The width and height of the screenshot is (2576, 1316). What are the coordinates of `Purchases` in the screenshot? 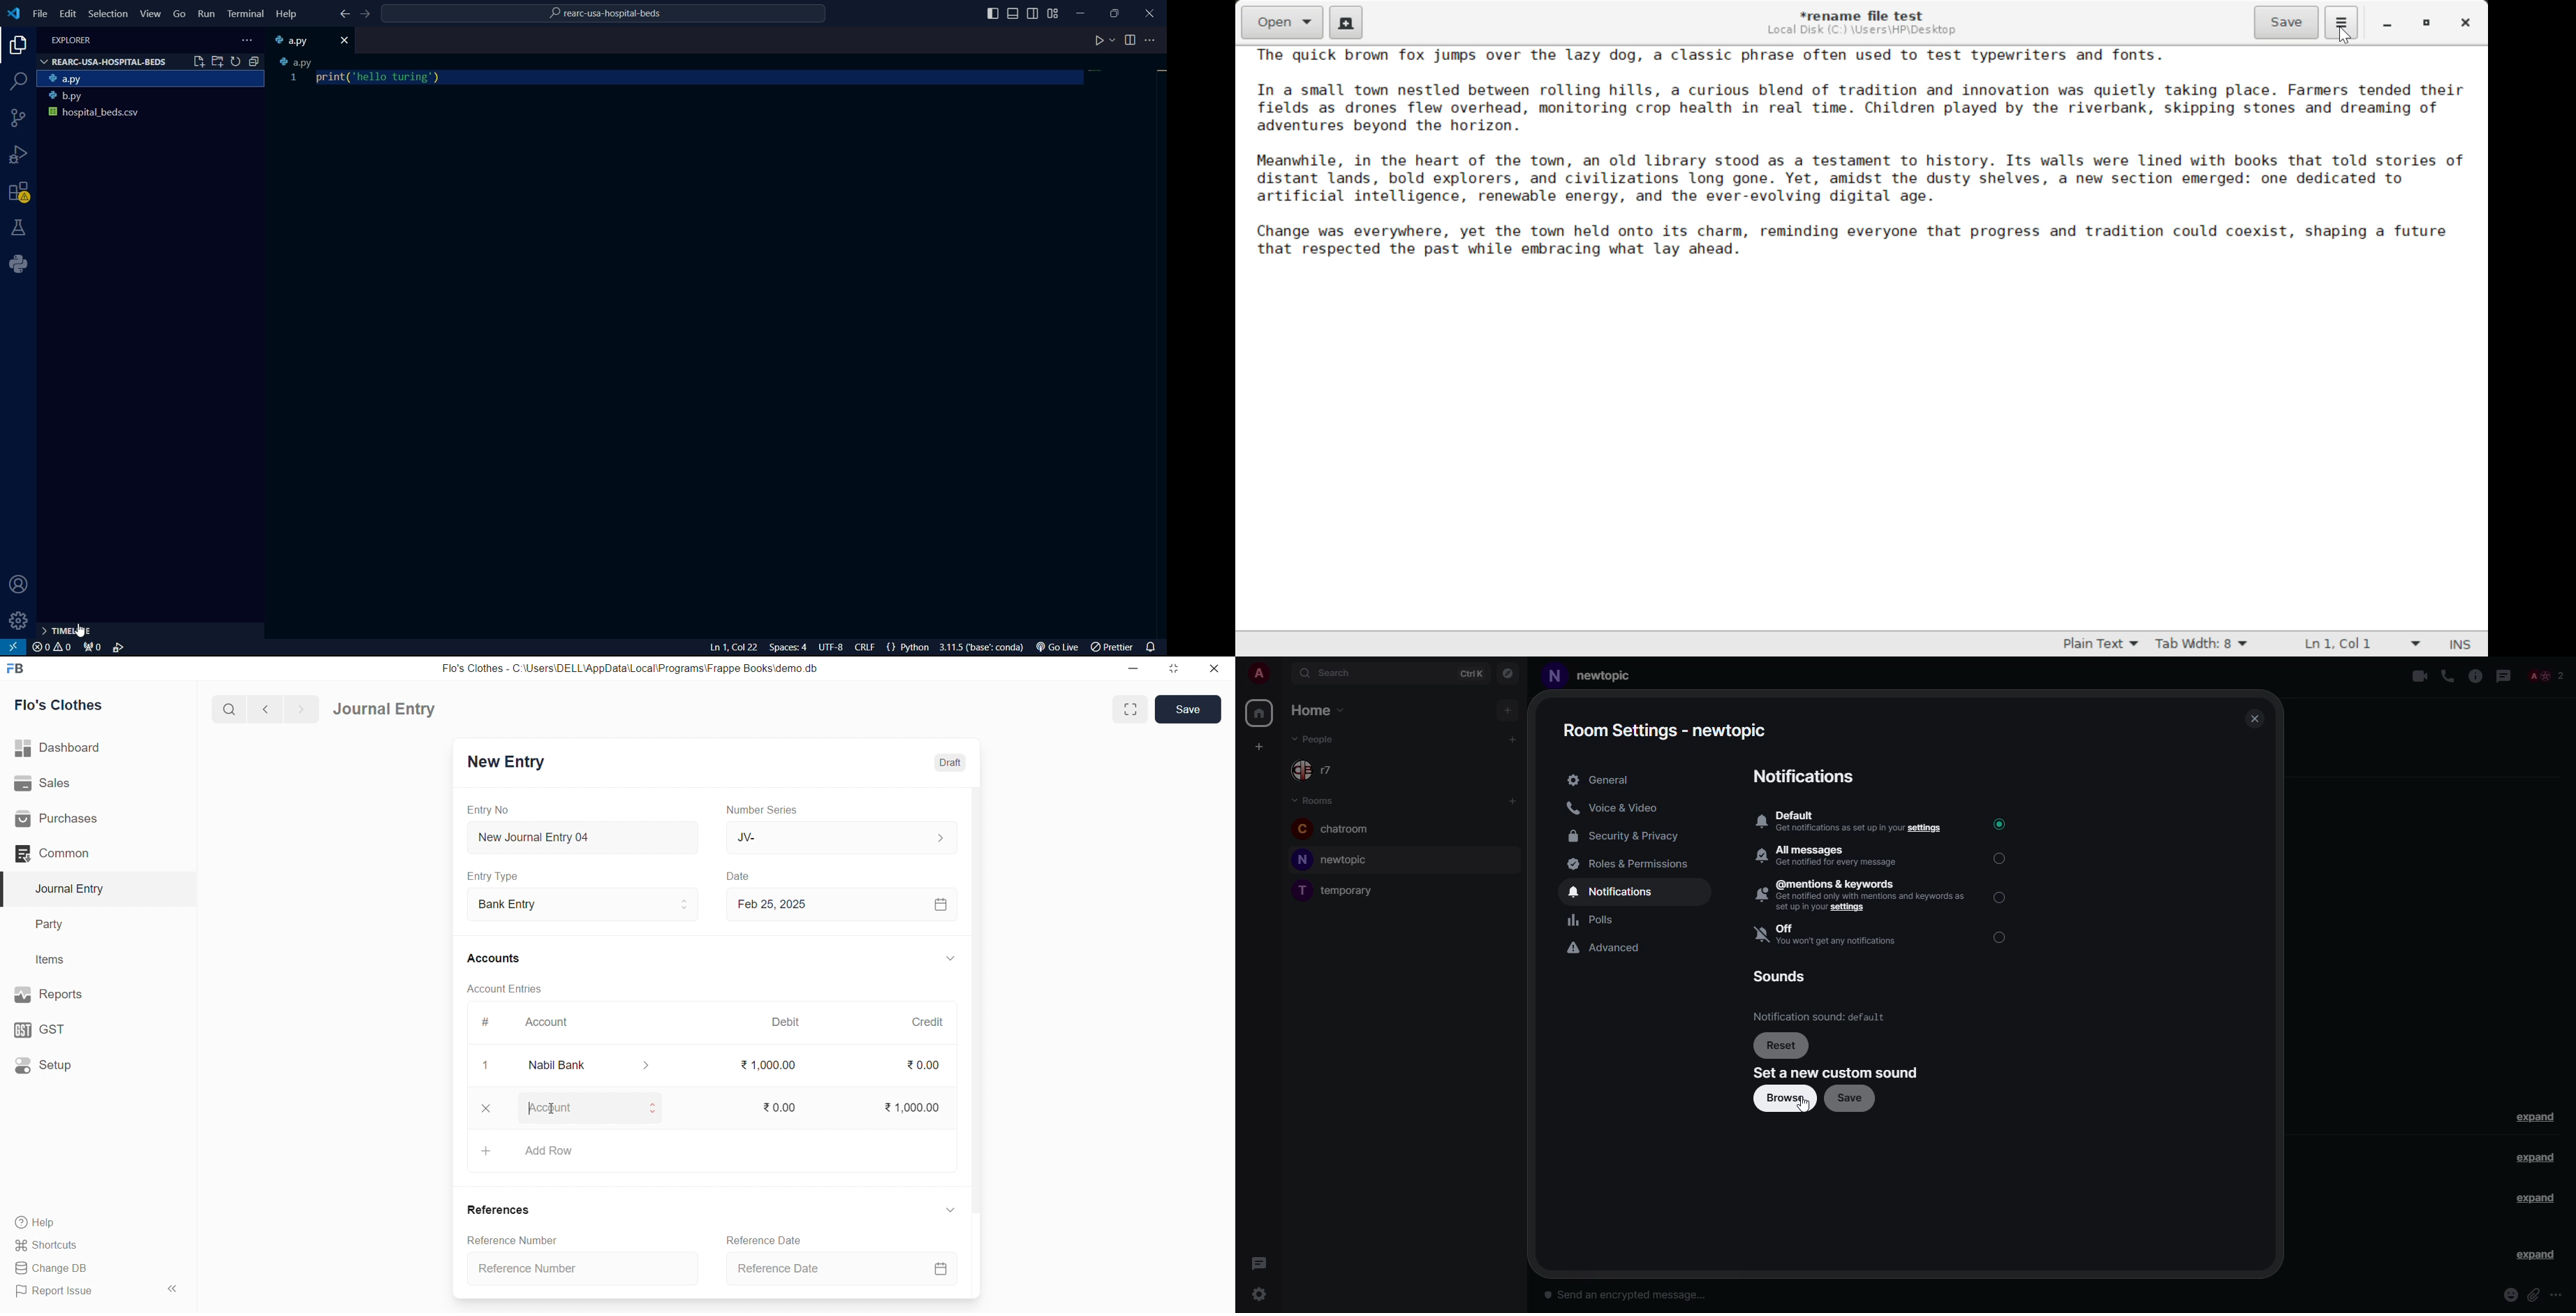 It's located at (92, 819).